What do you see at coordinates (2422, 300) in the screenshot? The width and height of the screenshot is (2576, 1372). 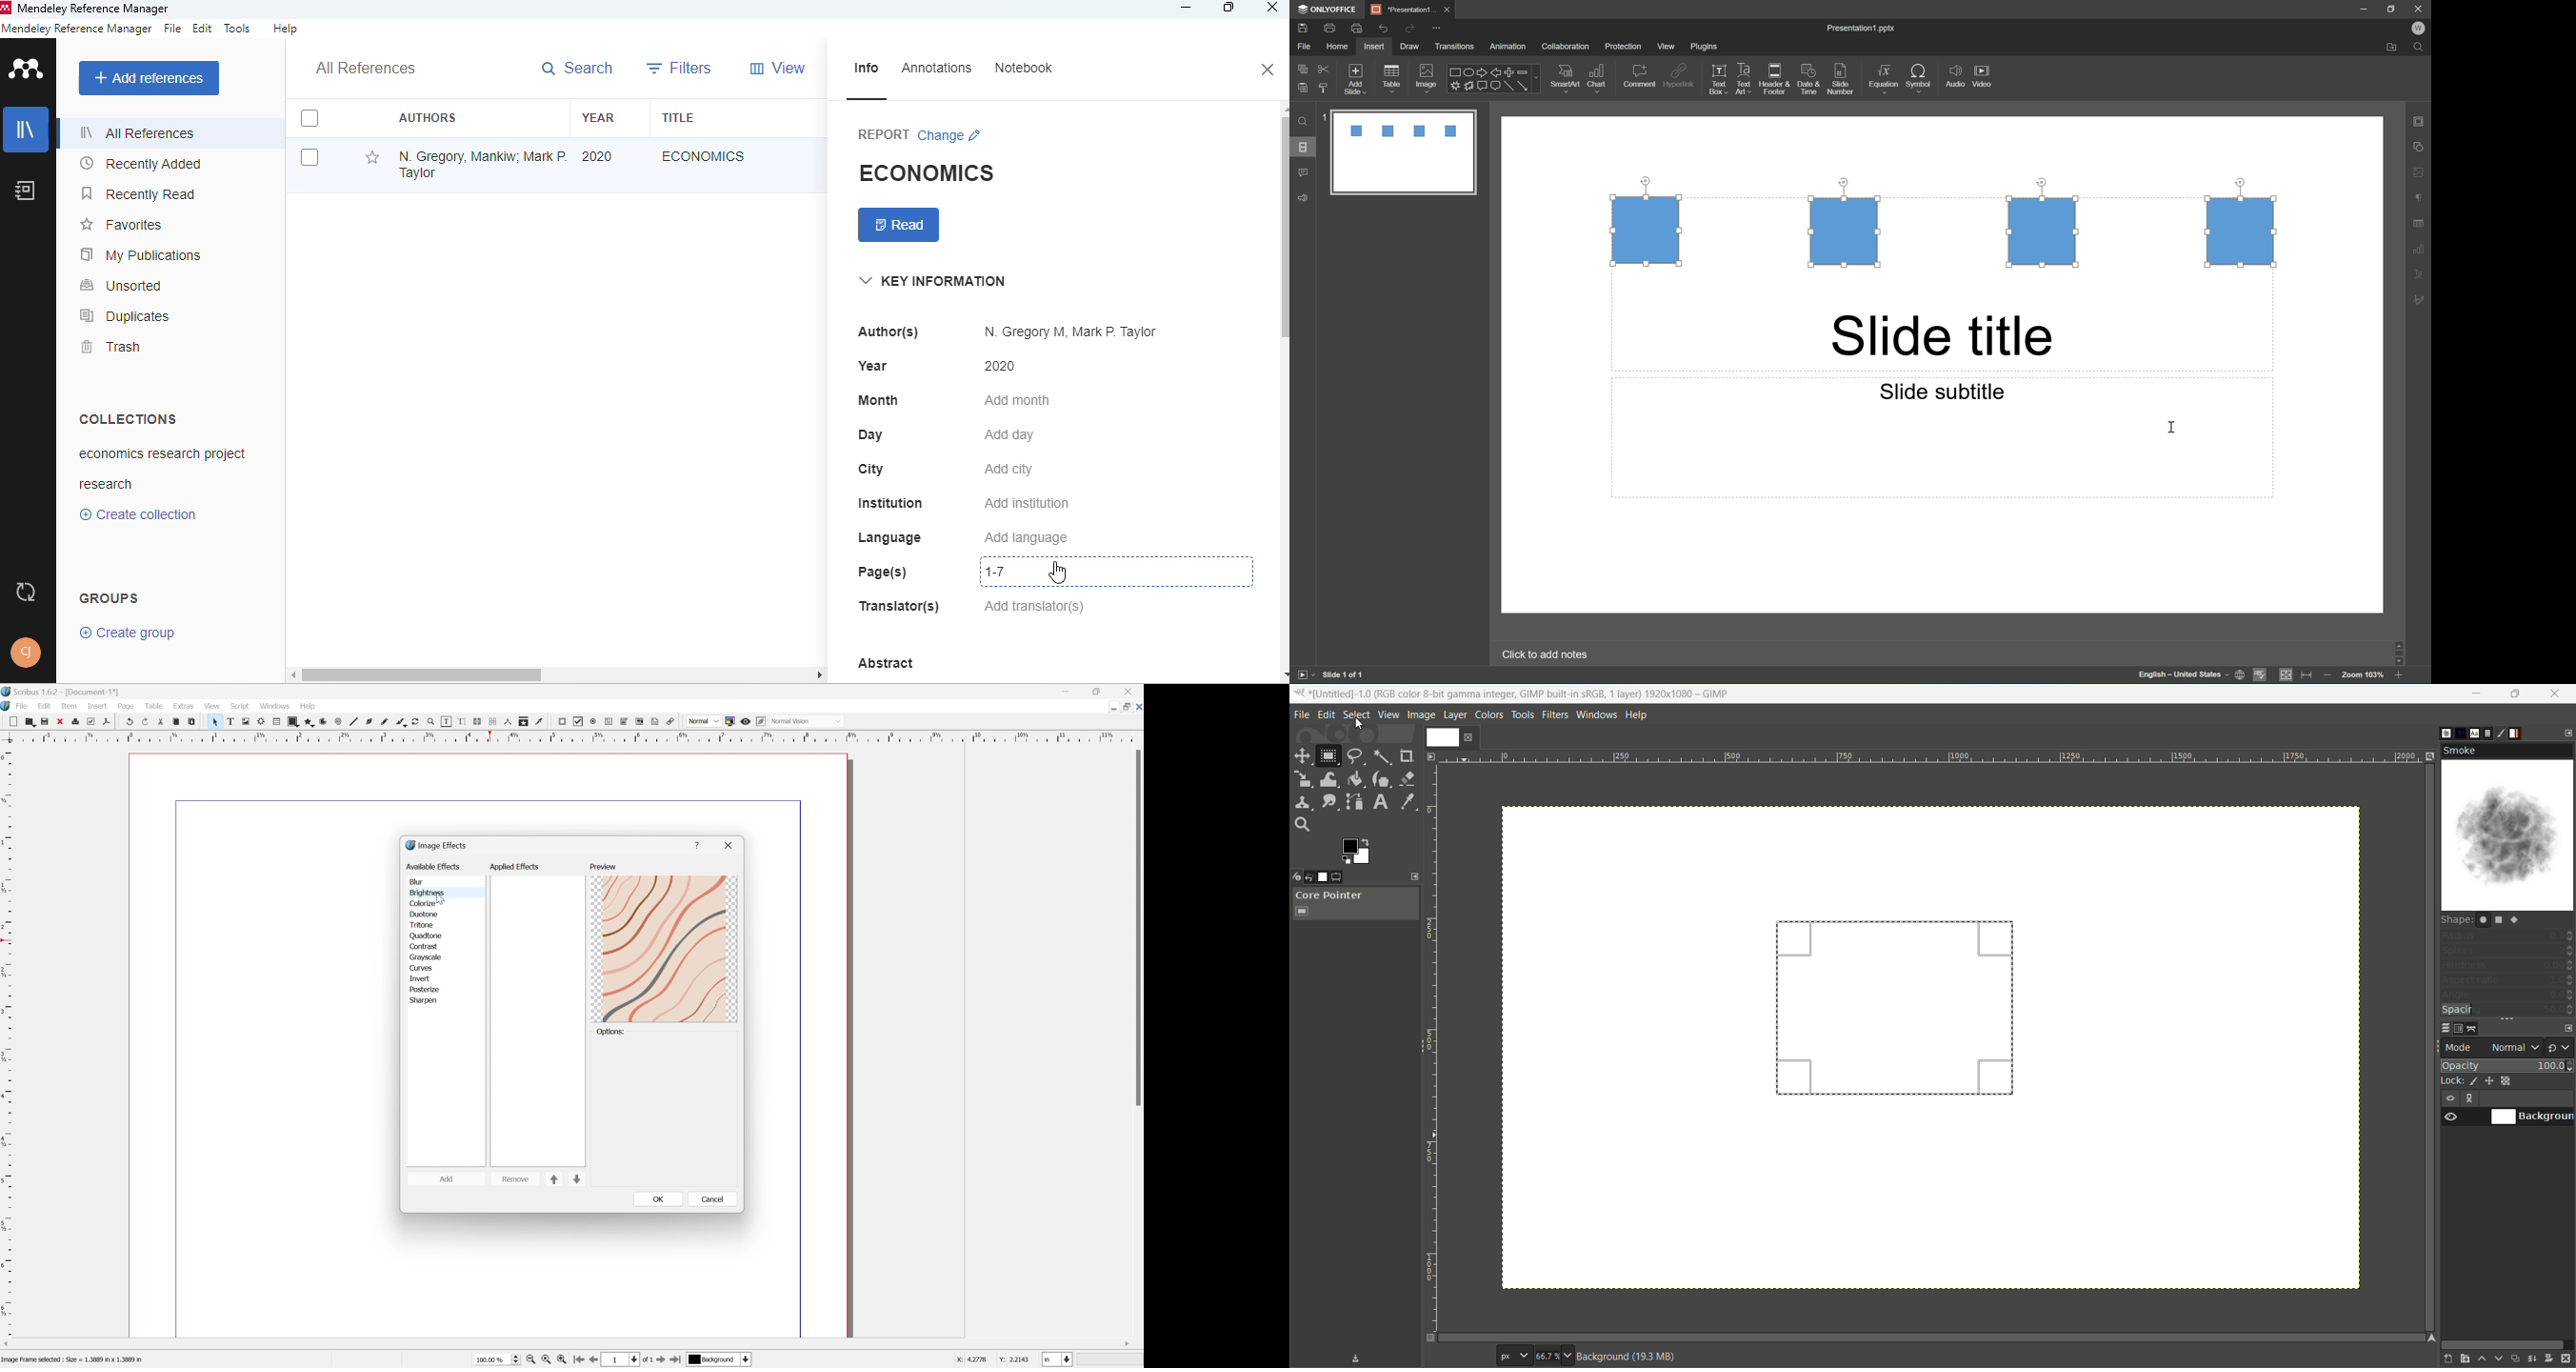 I see `signature settings` at bounding box center [2422, 300].